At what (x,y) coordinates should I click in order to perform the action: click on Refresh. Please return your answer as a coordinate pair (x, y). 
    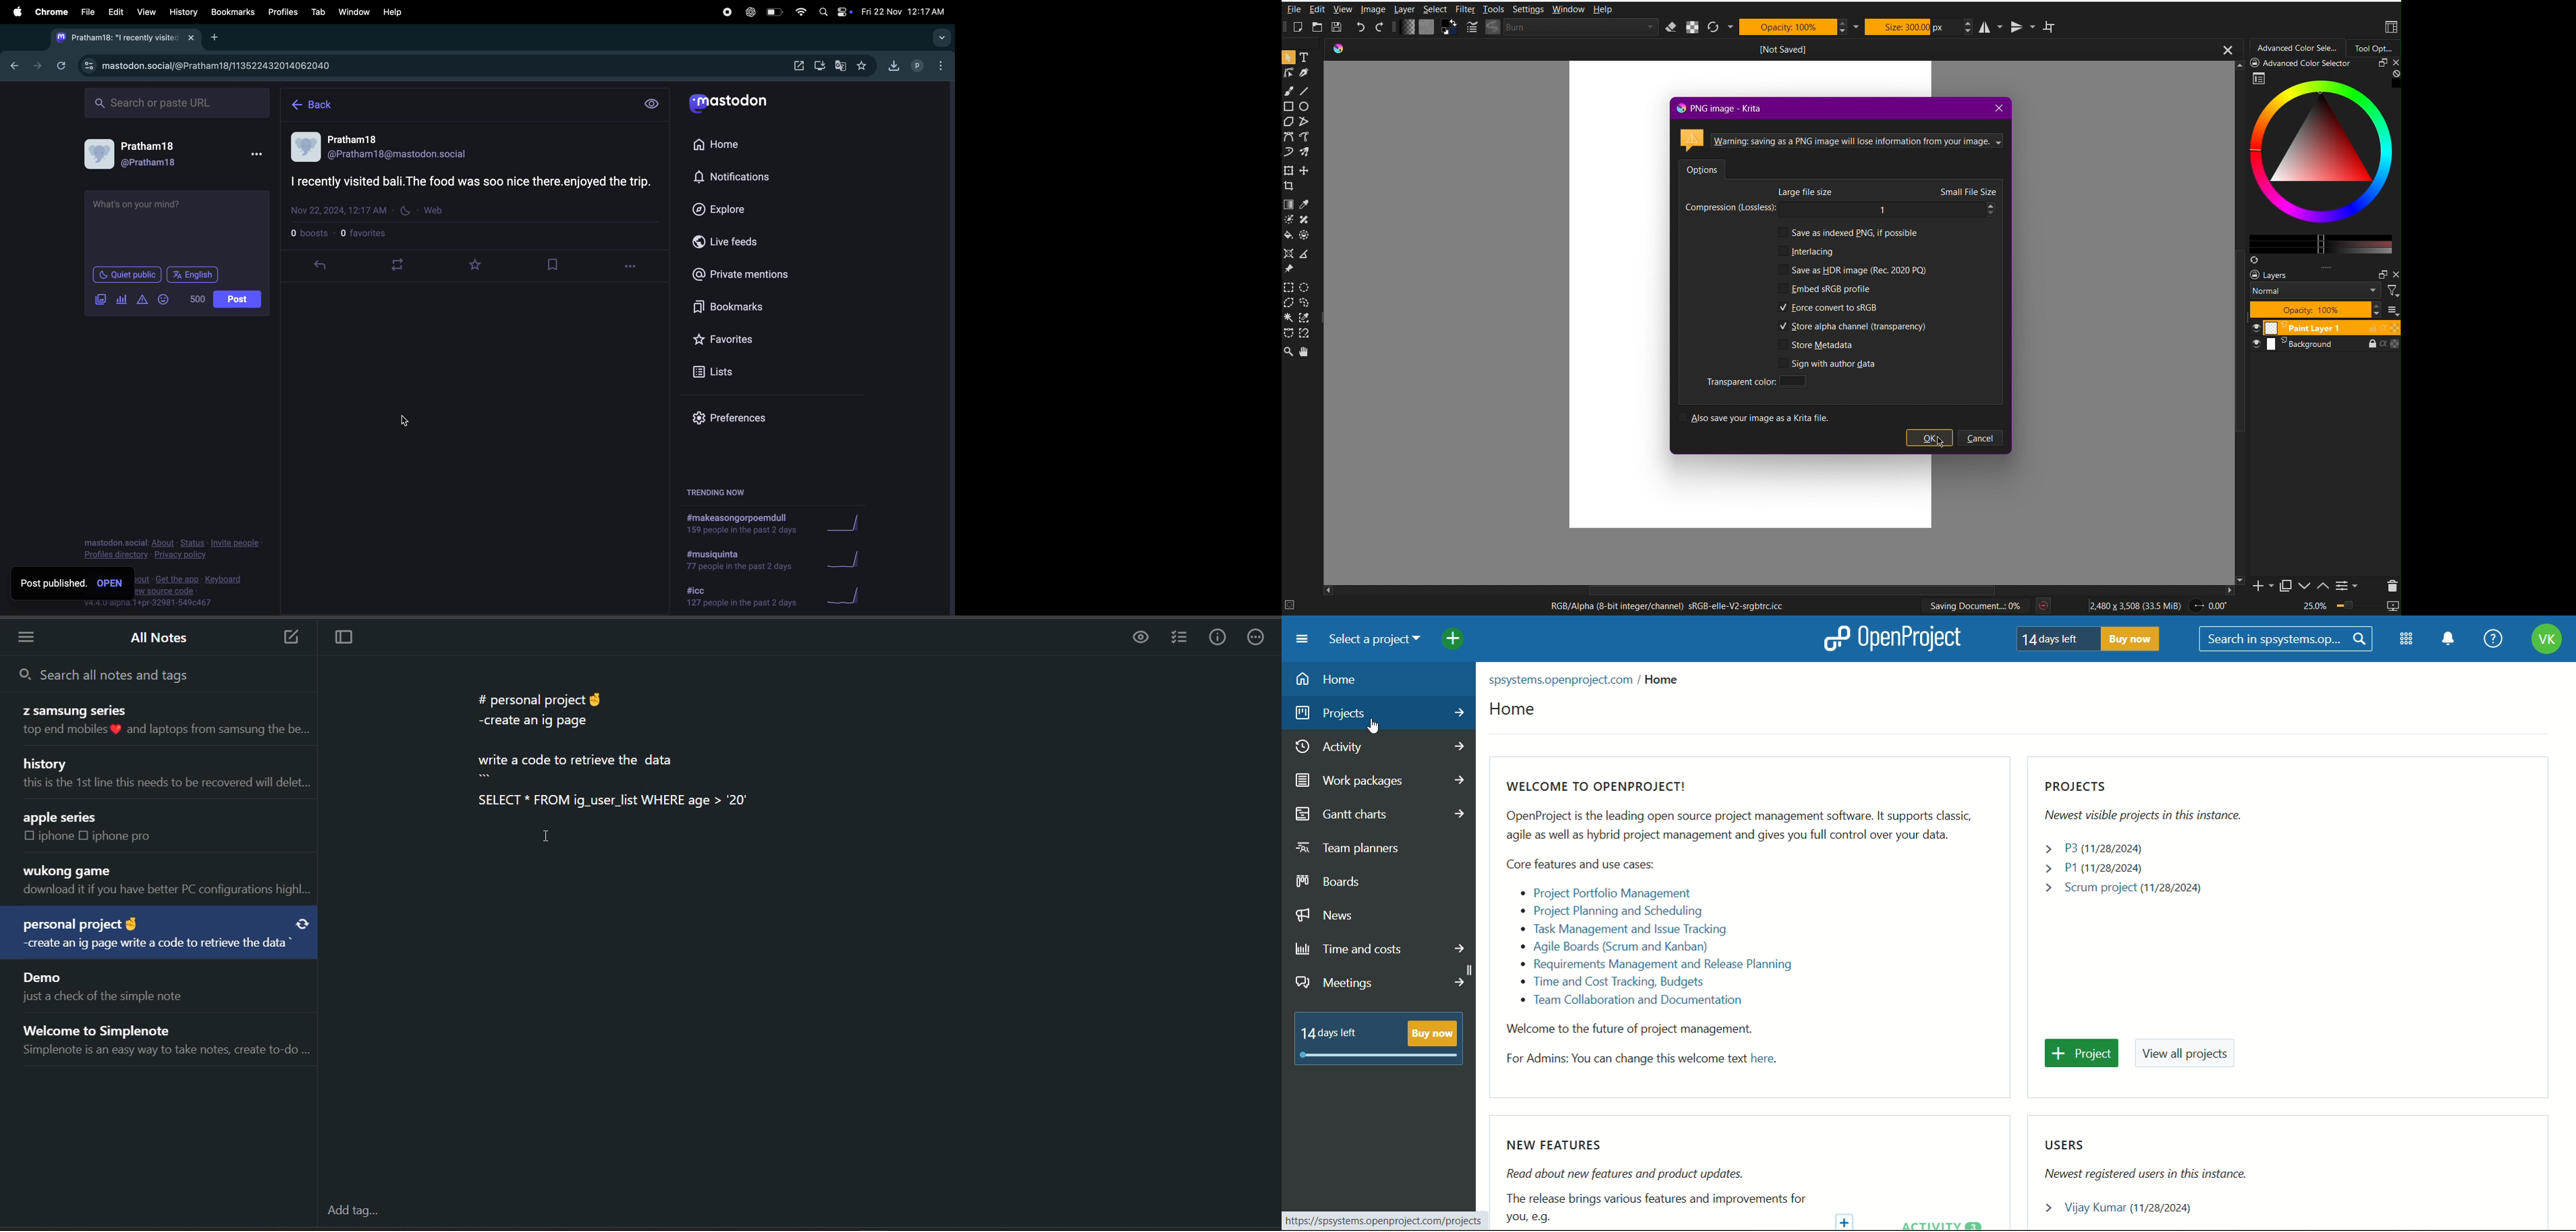
    Looking at the image, I should click on (1717, 27).